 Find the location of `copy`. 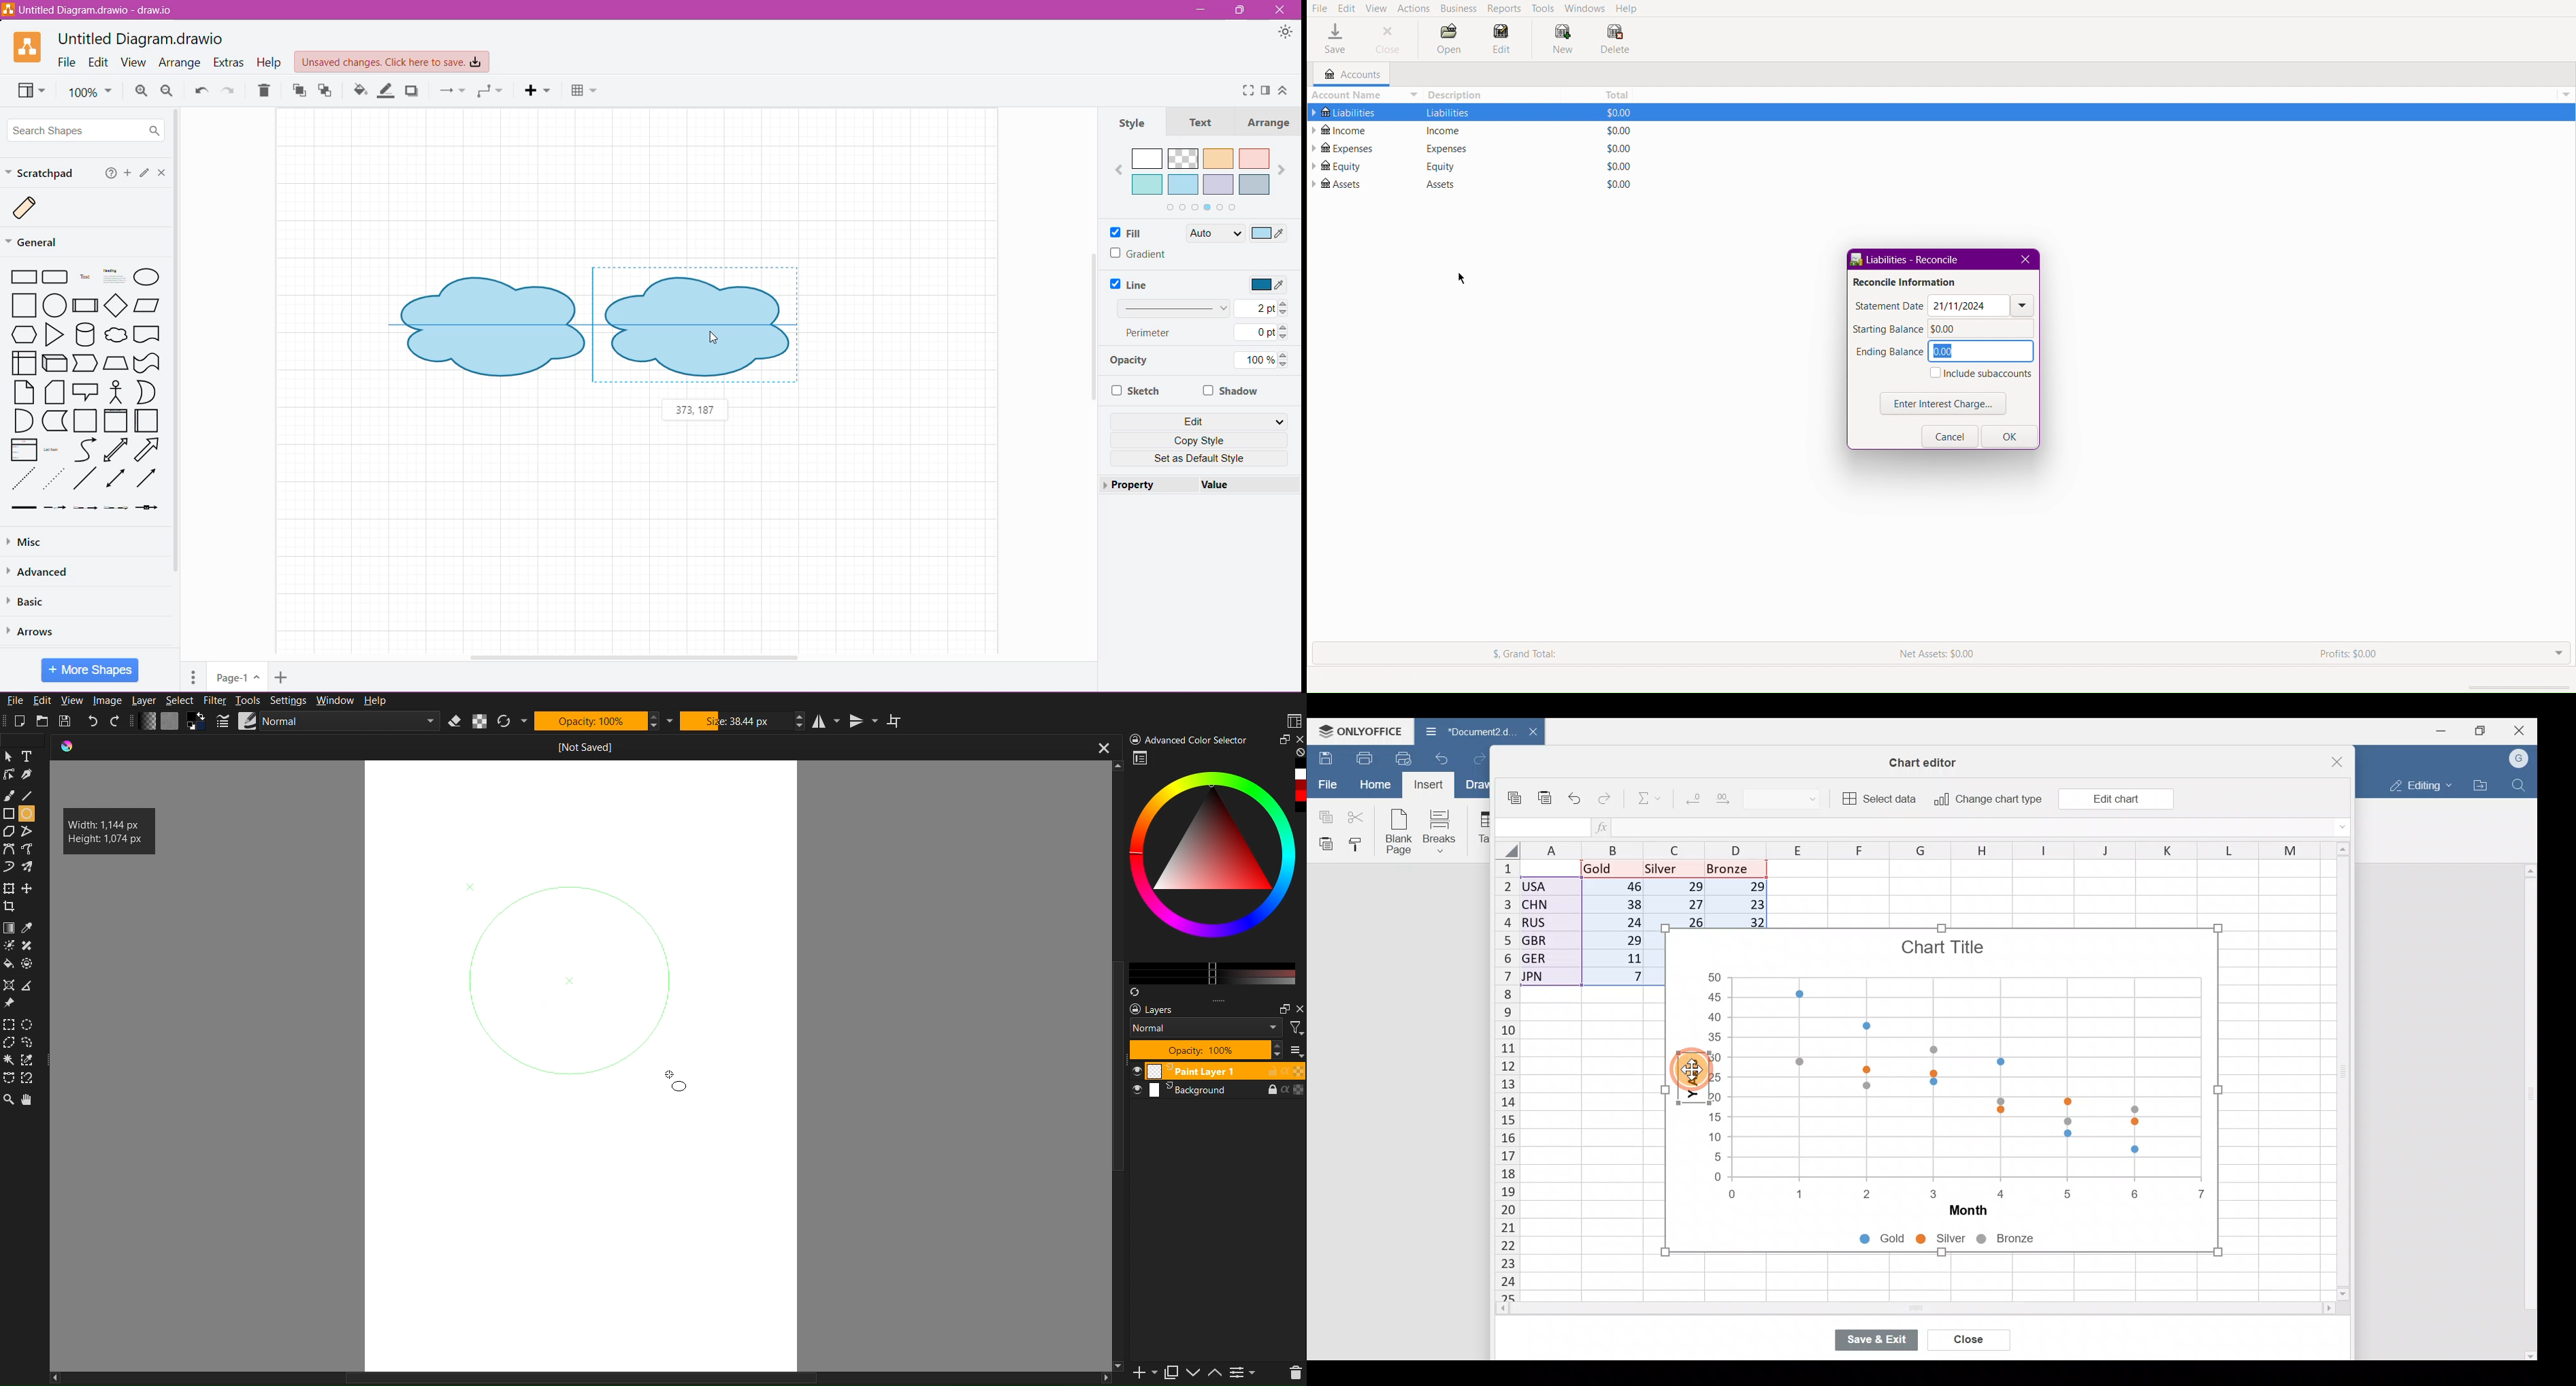

copy is located at coordinates (1169, 1374).